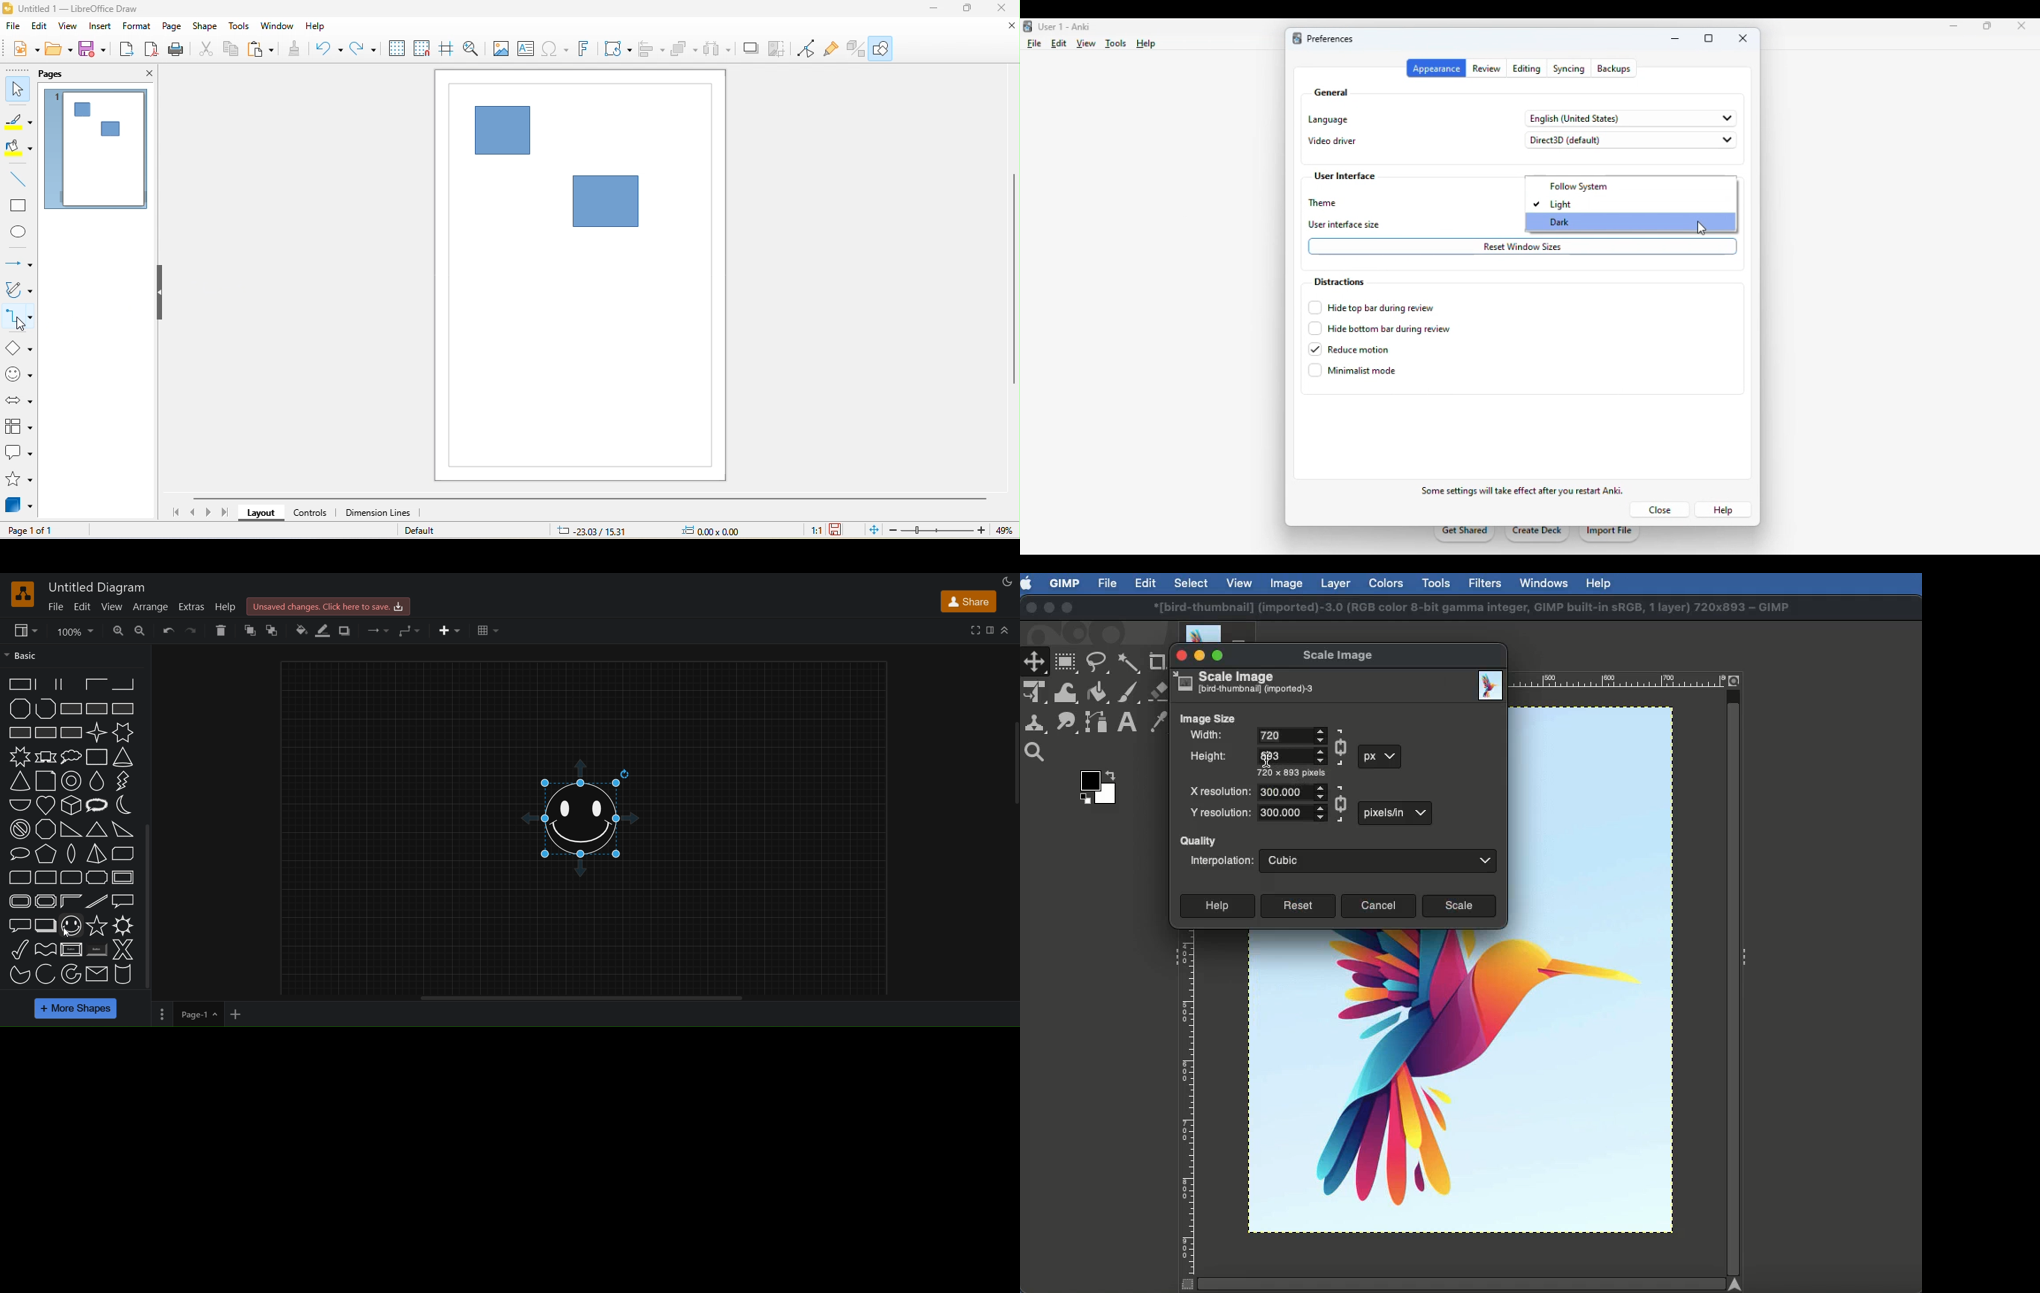 This screenshot has height=1316, width=2044. I want to click on line color, so click(324, 630).